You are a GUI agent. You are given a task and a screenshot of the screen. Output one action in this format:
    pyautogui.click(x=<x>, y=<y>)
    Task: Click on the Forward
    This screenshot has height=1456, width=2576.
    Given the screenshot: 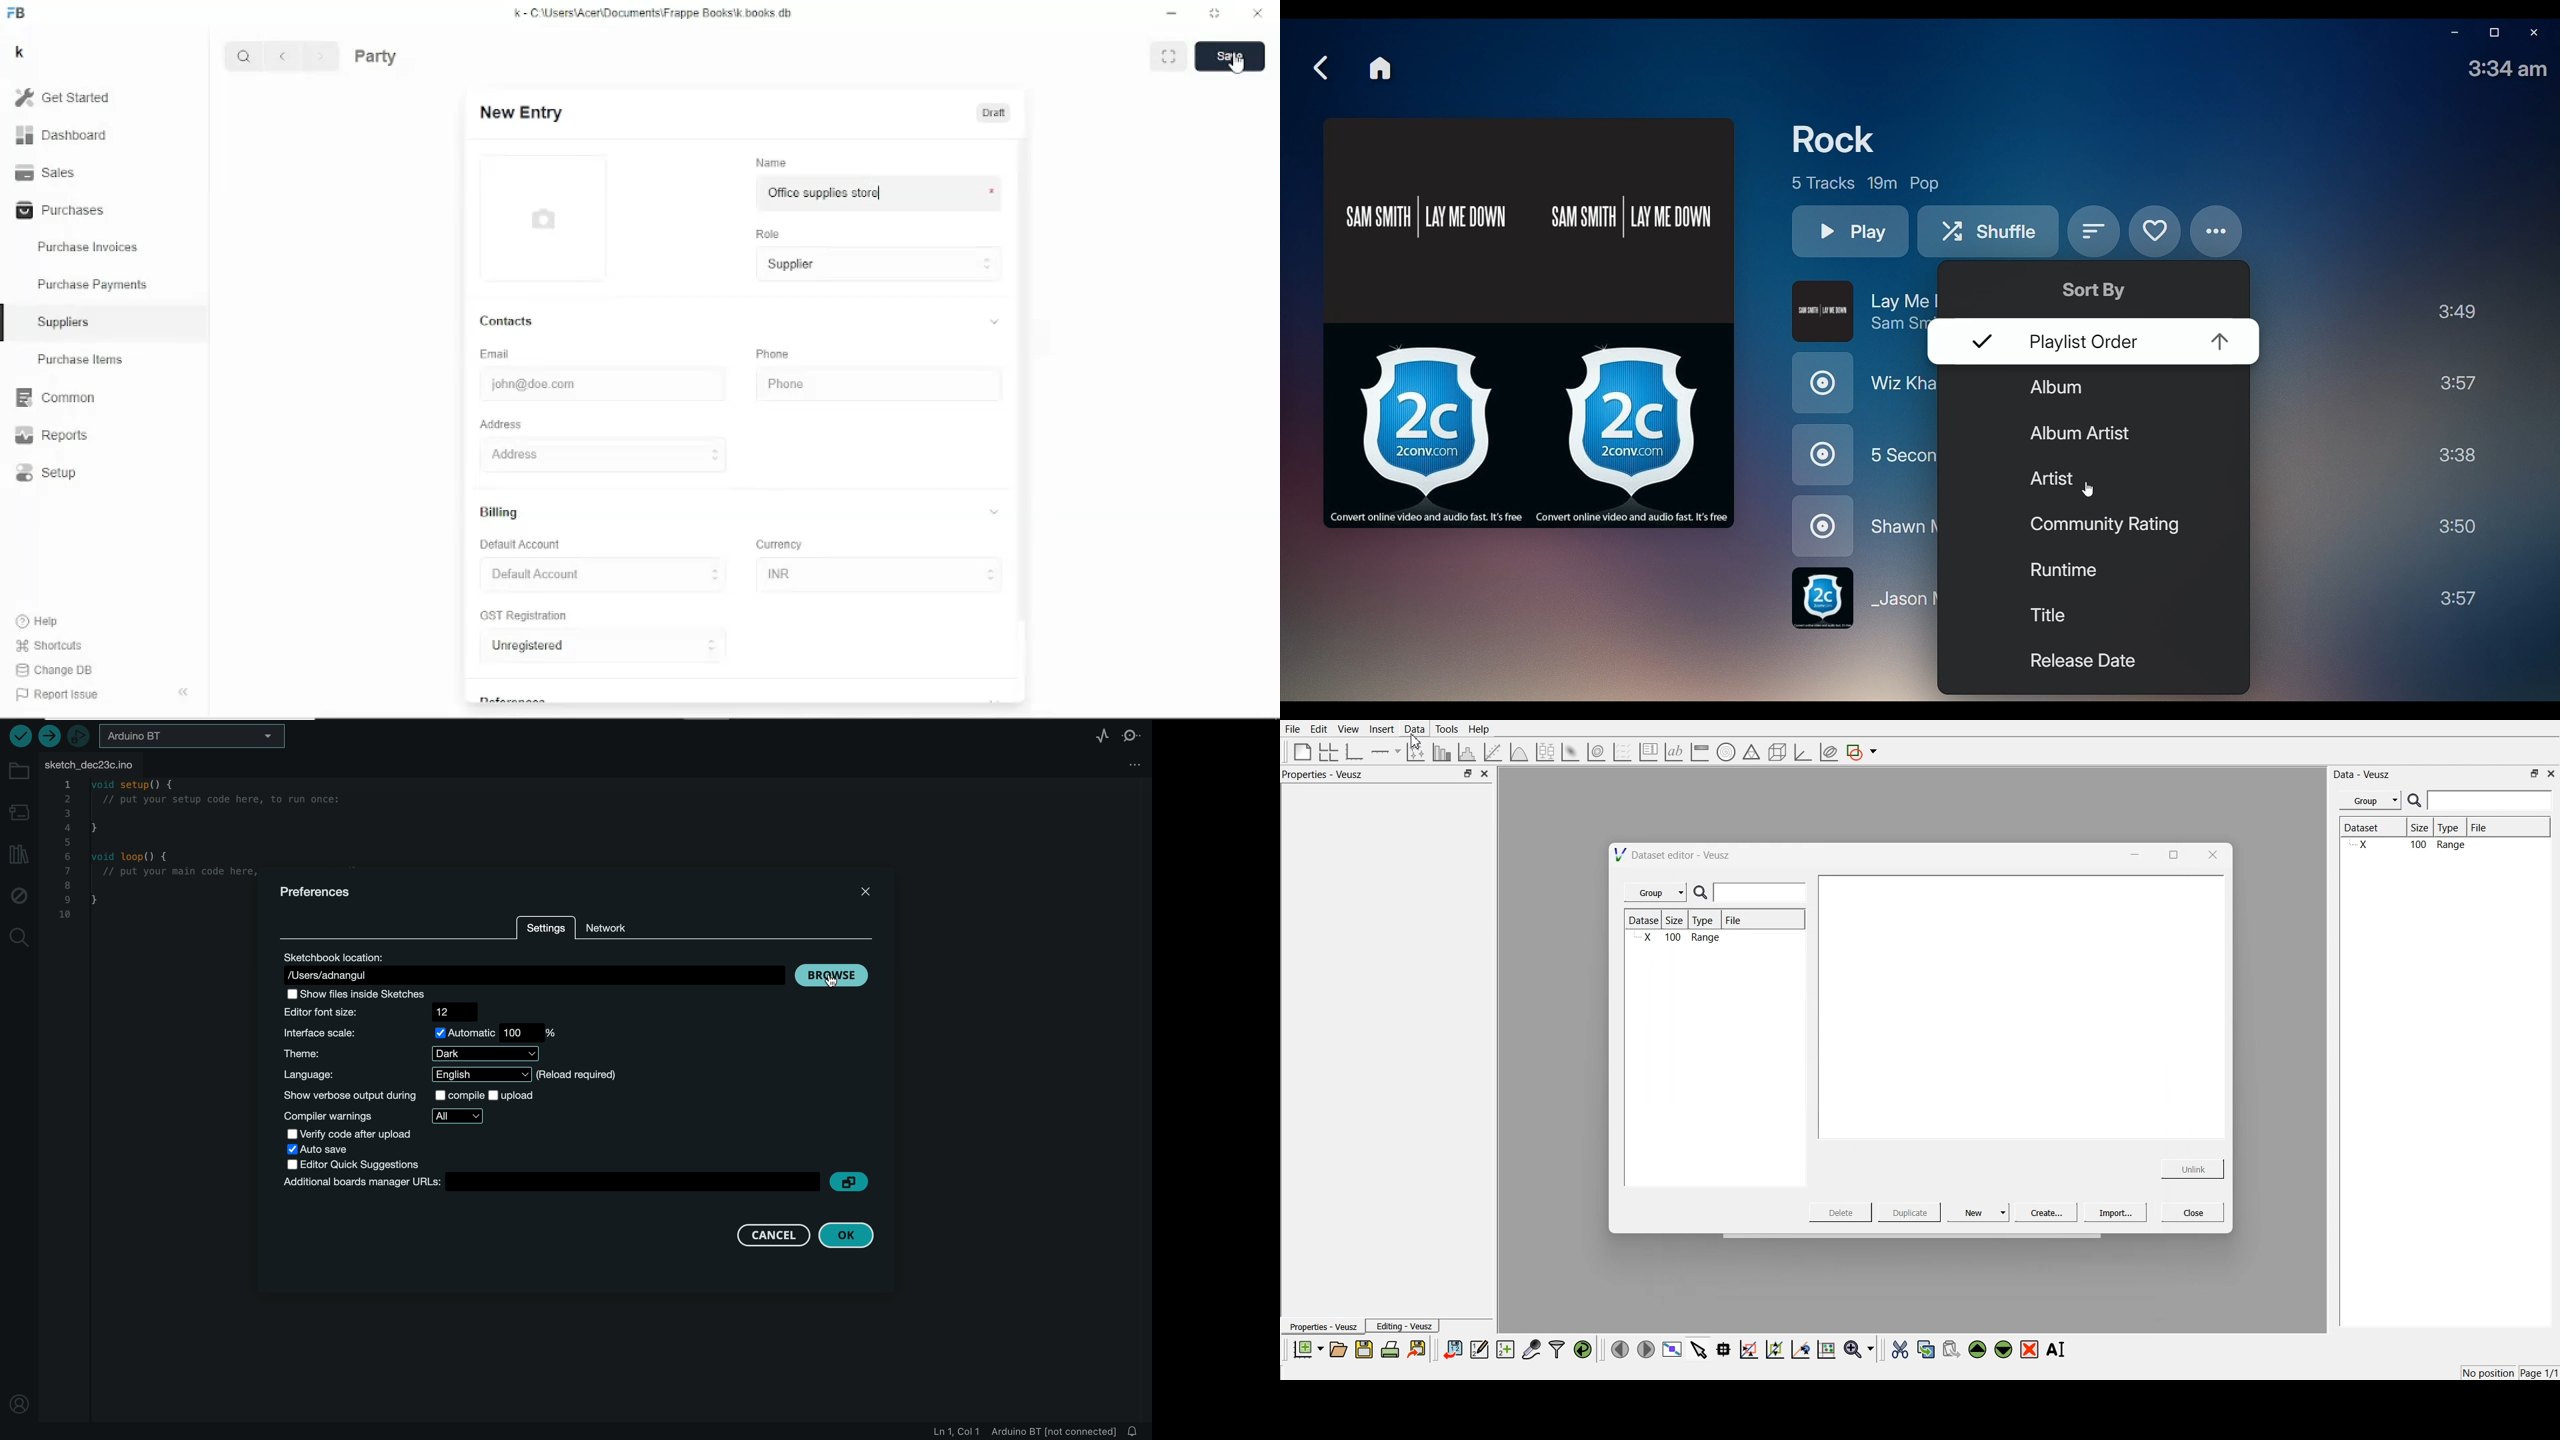 What is the action you would take?
    pyautogui.click(x=322, y=55)
    